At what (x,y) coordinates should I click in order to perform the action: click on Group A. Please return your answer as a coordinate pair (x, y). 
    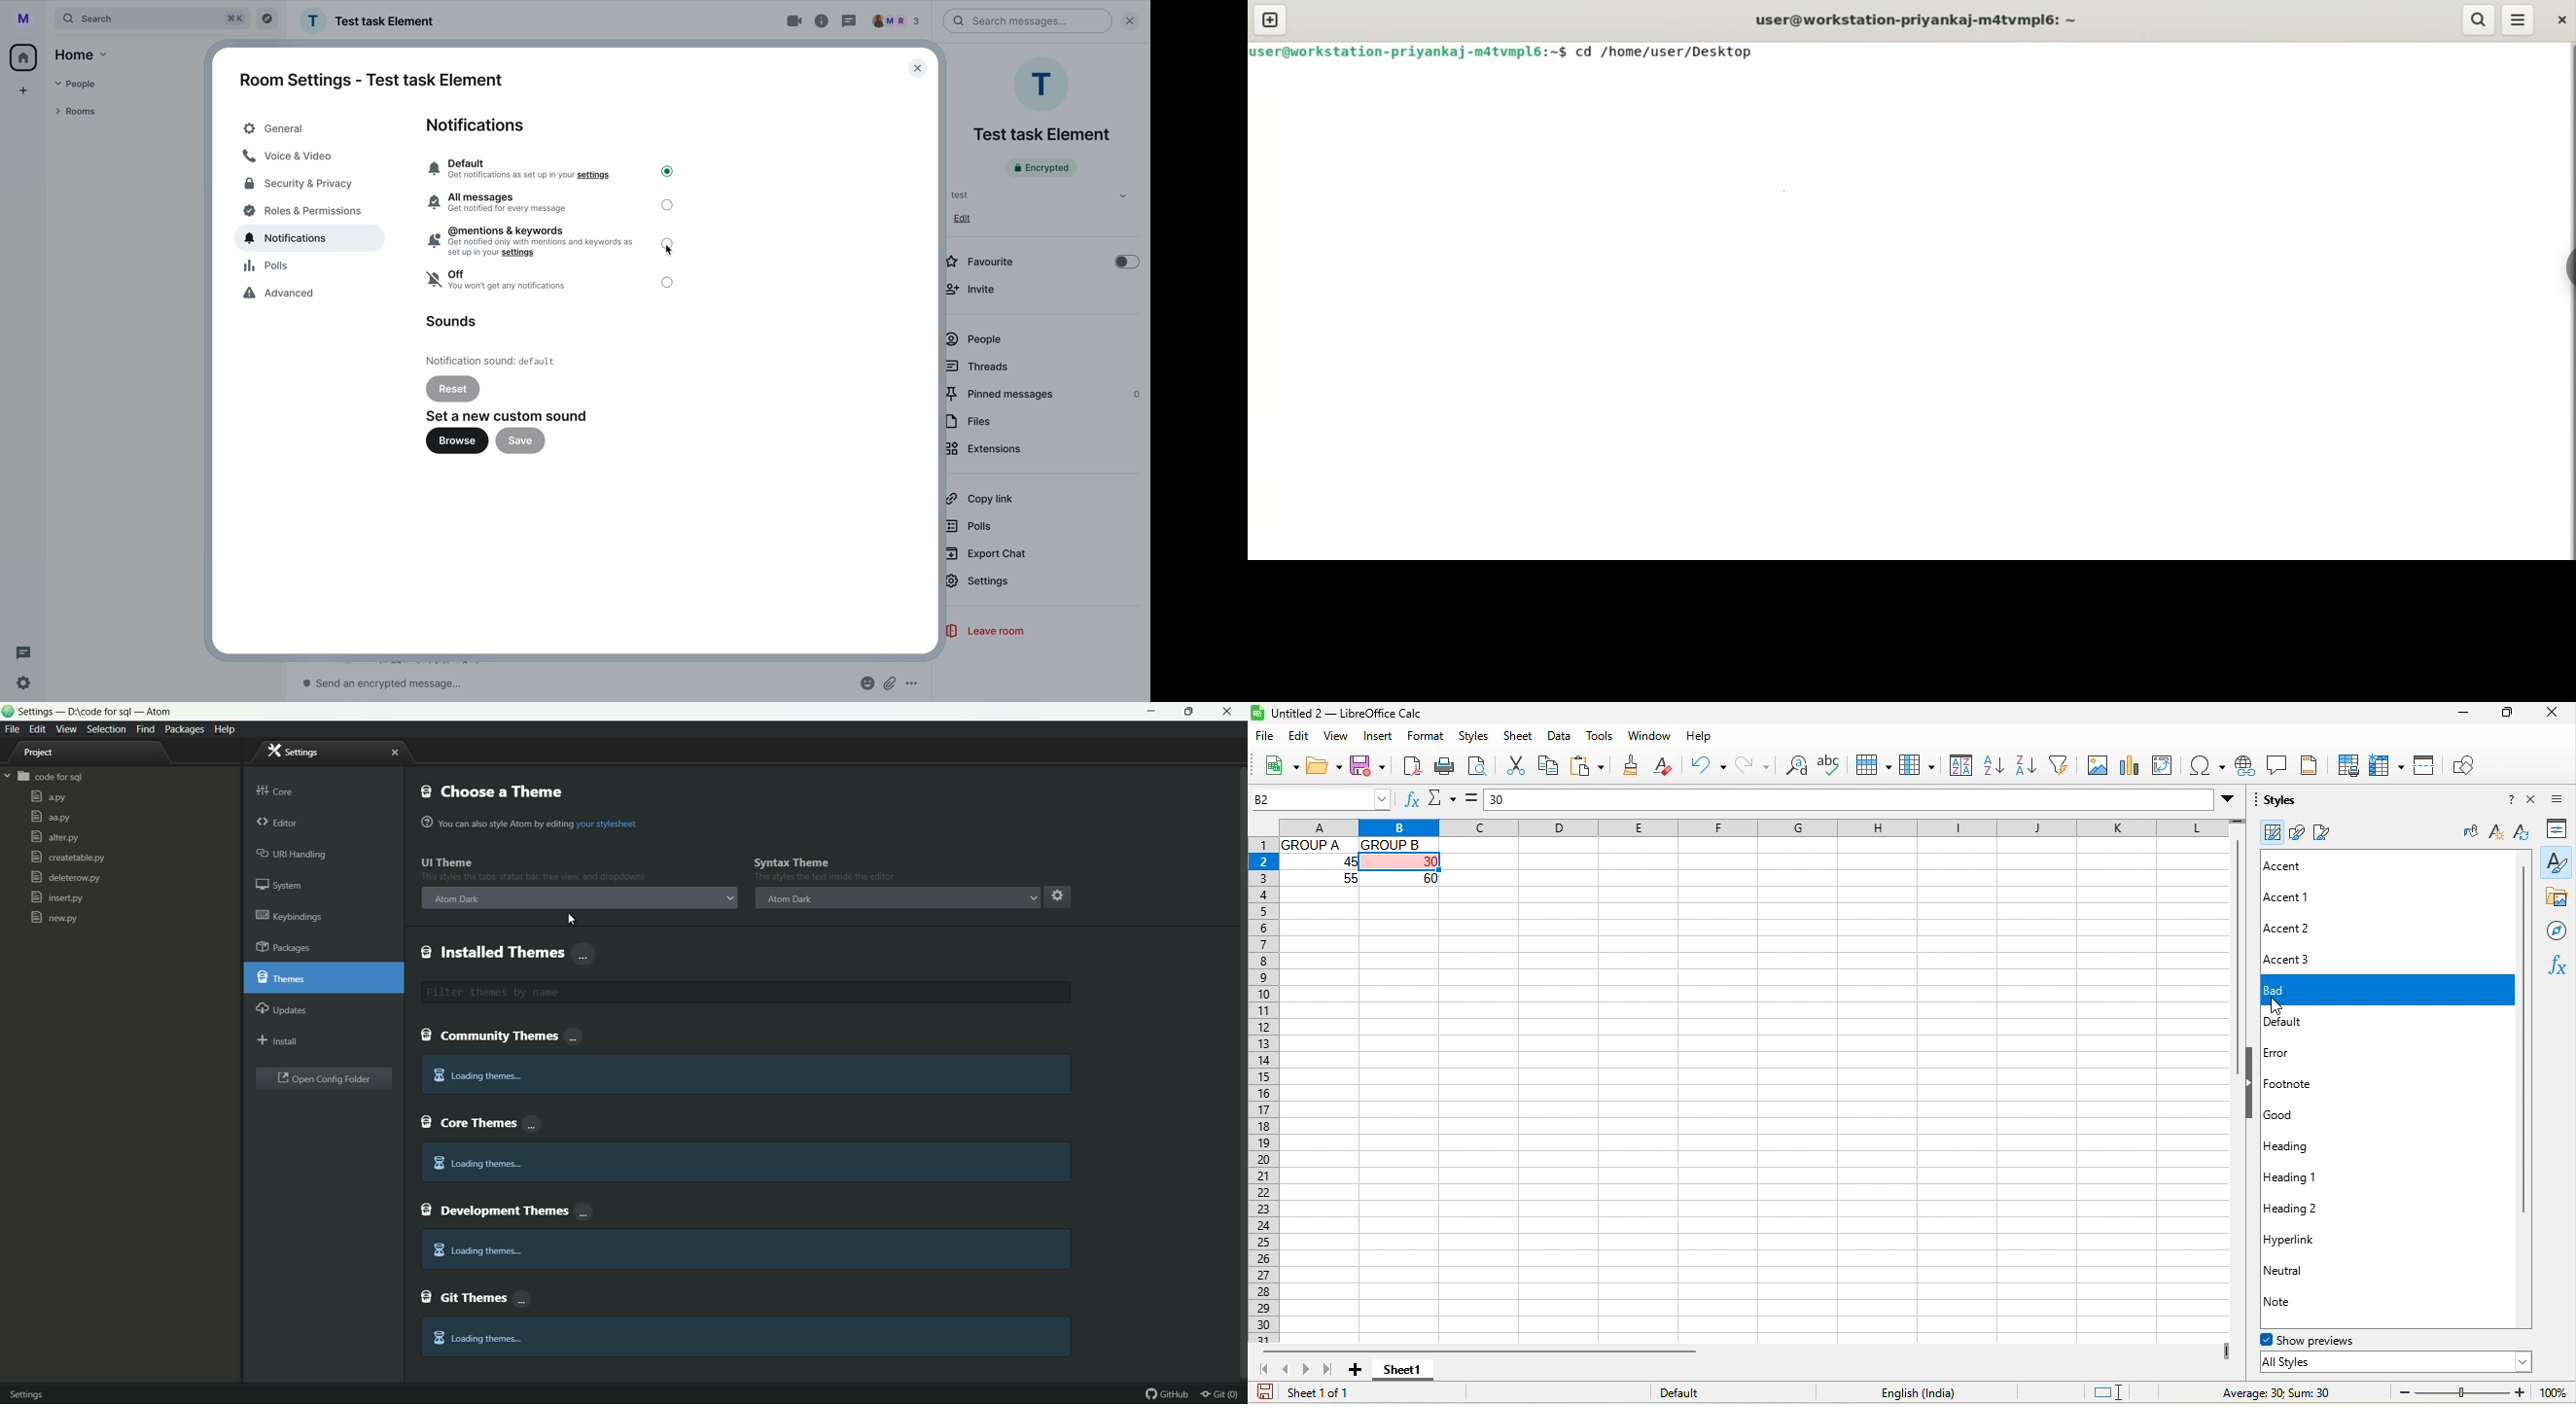
    Looking at the image, I should click on (1316, 845).